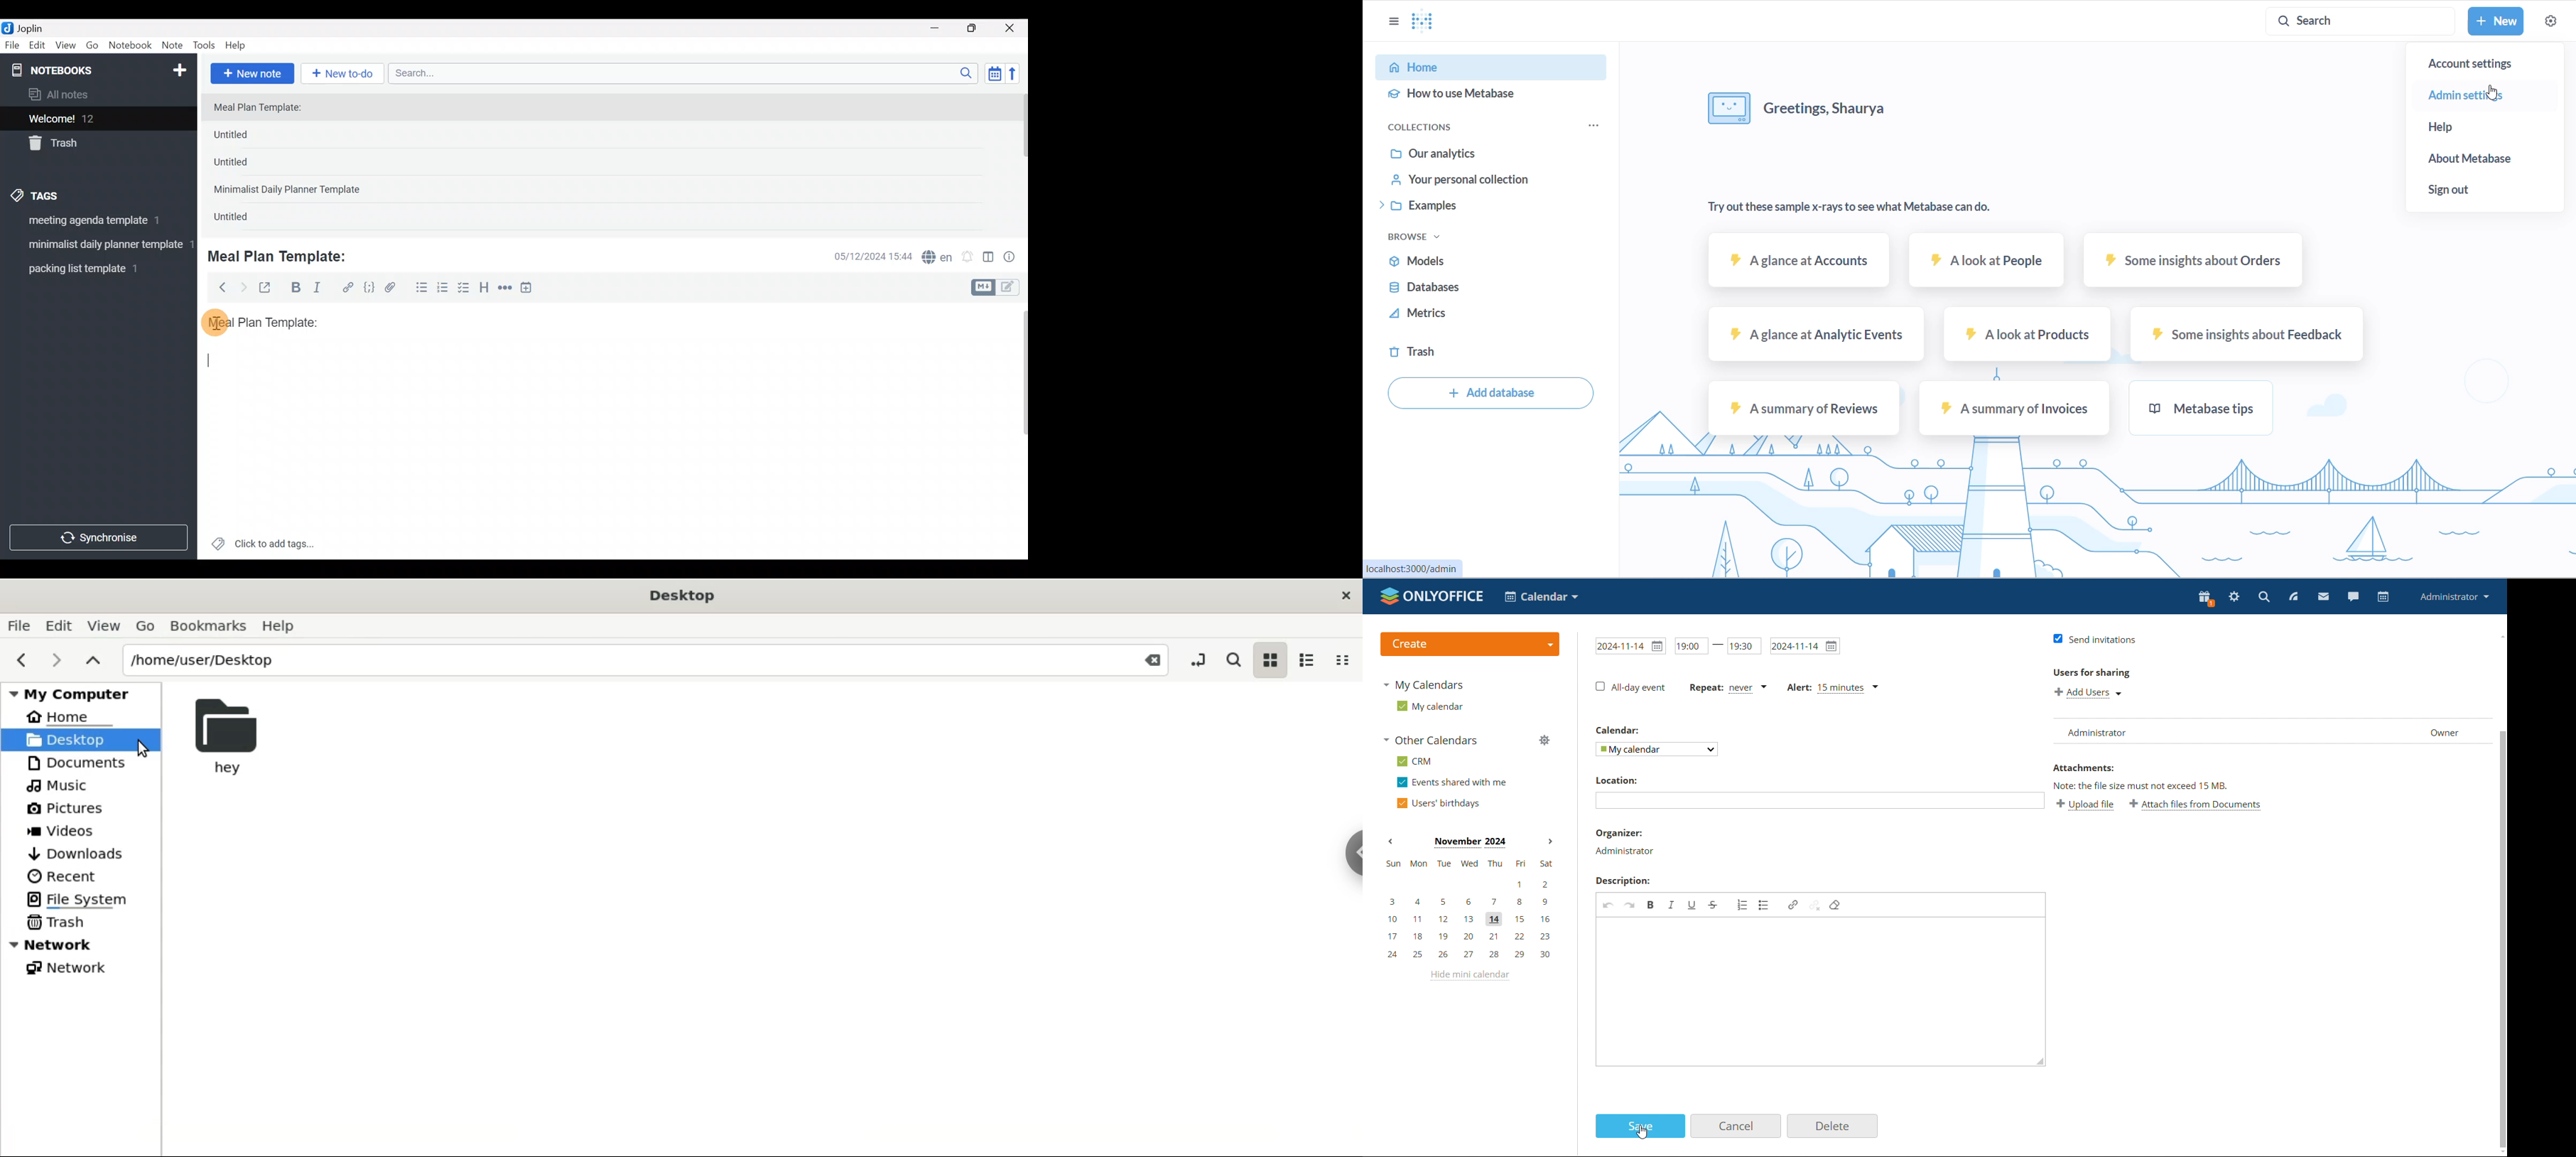  Describe the element at coordinates (1820, 990) in the screenshot. I see `textbox` at that location.